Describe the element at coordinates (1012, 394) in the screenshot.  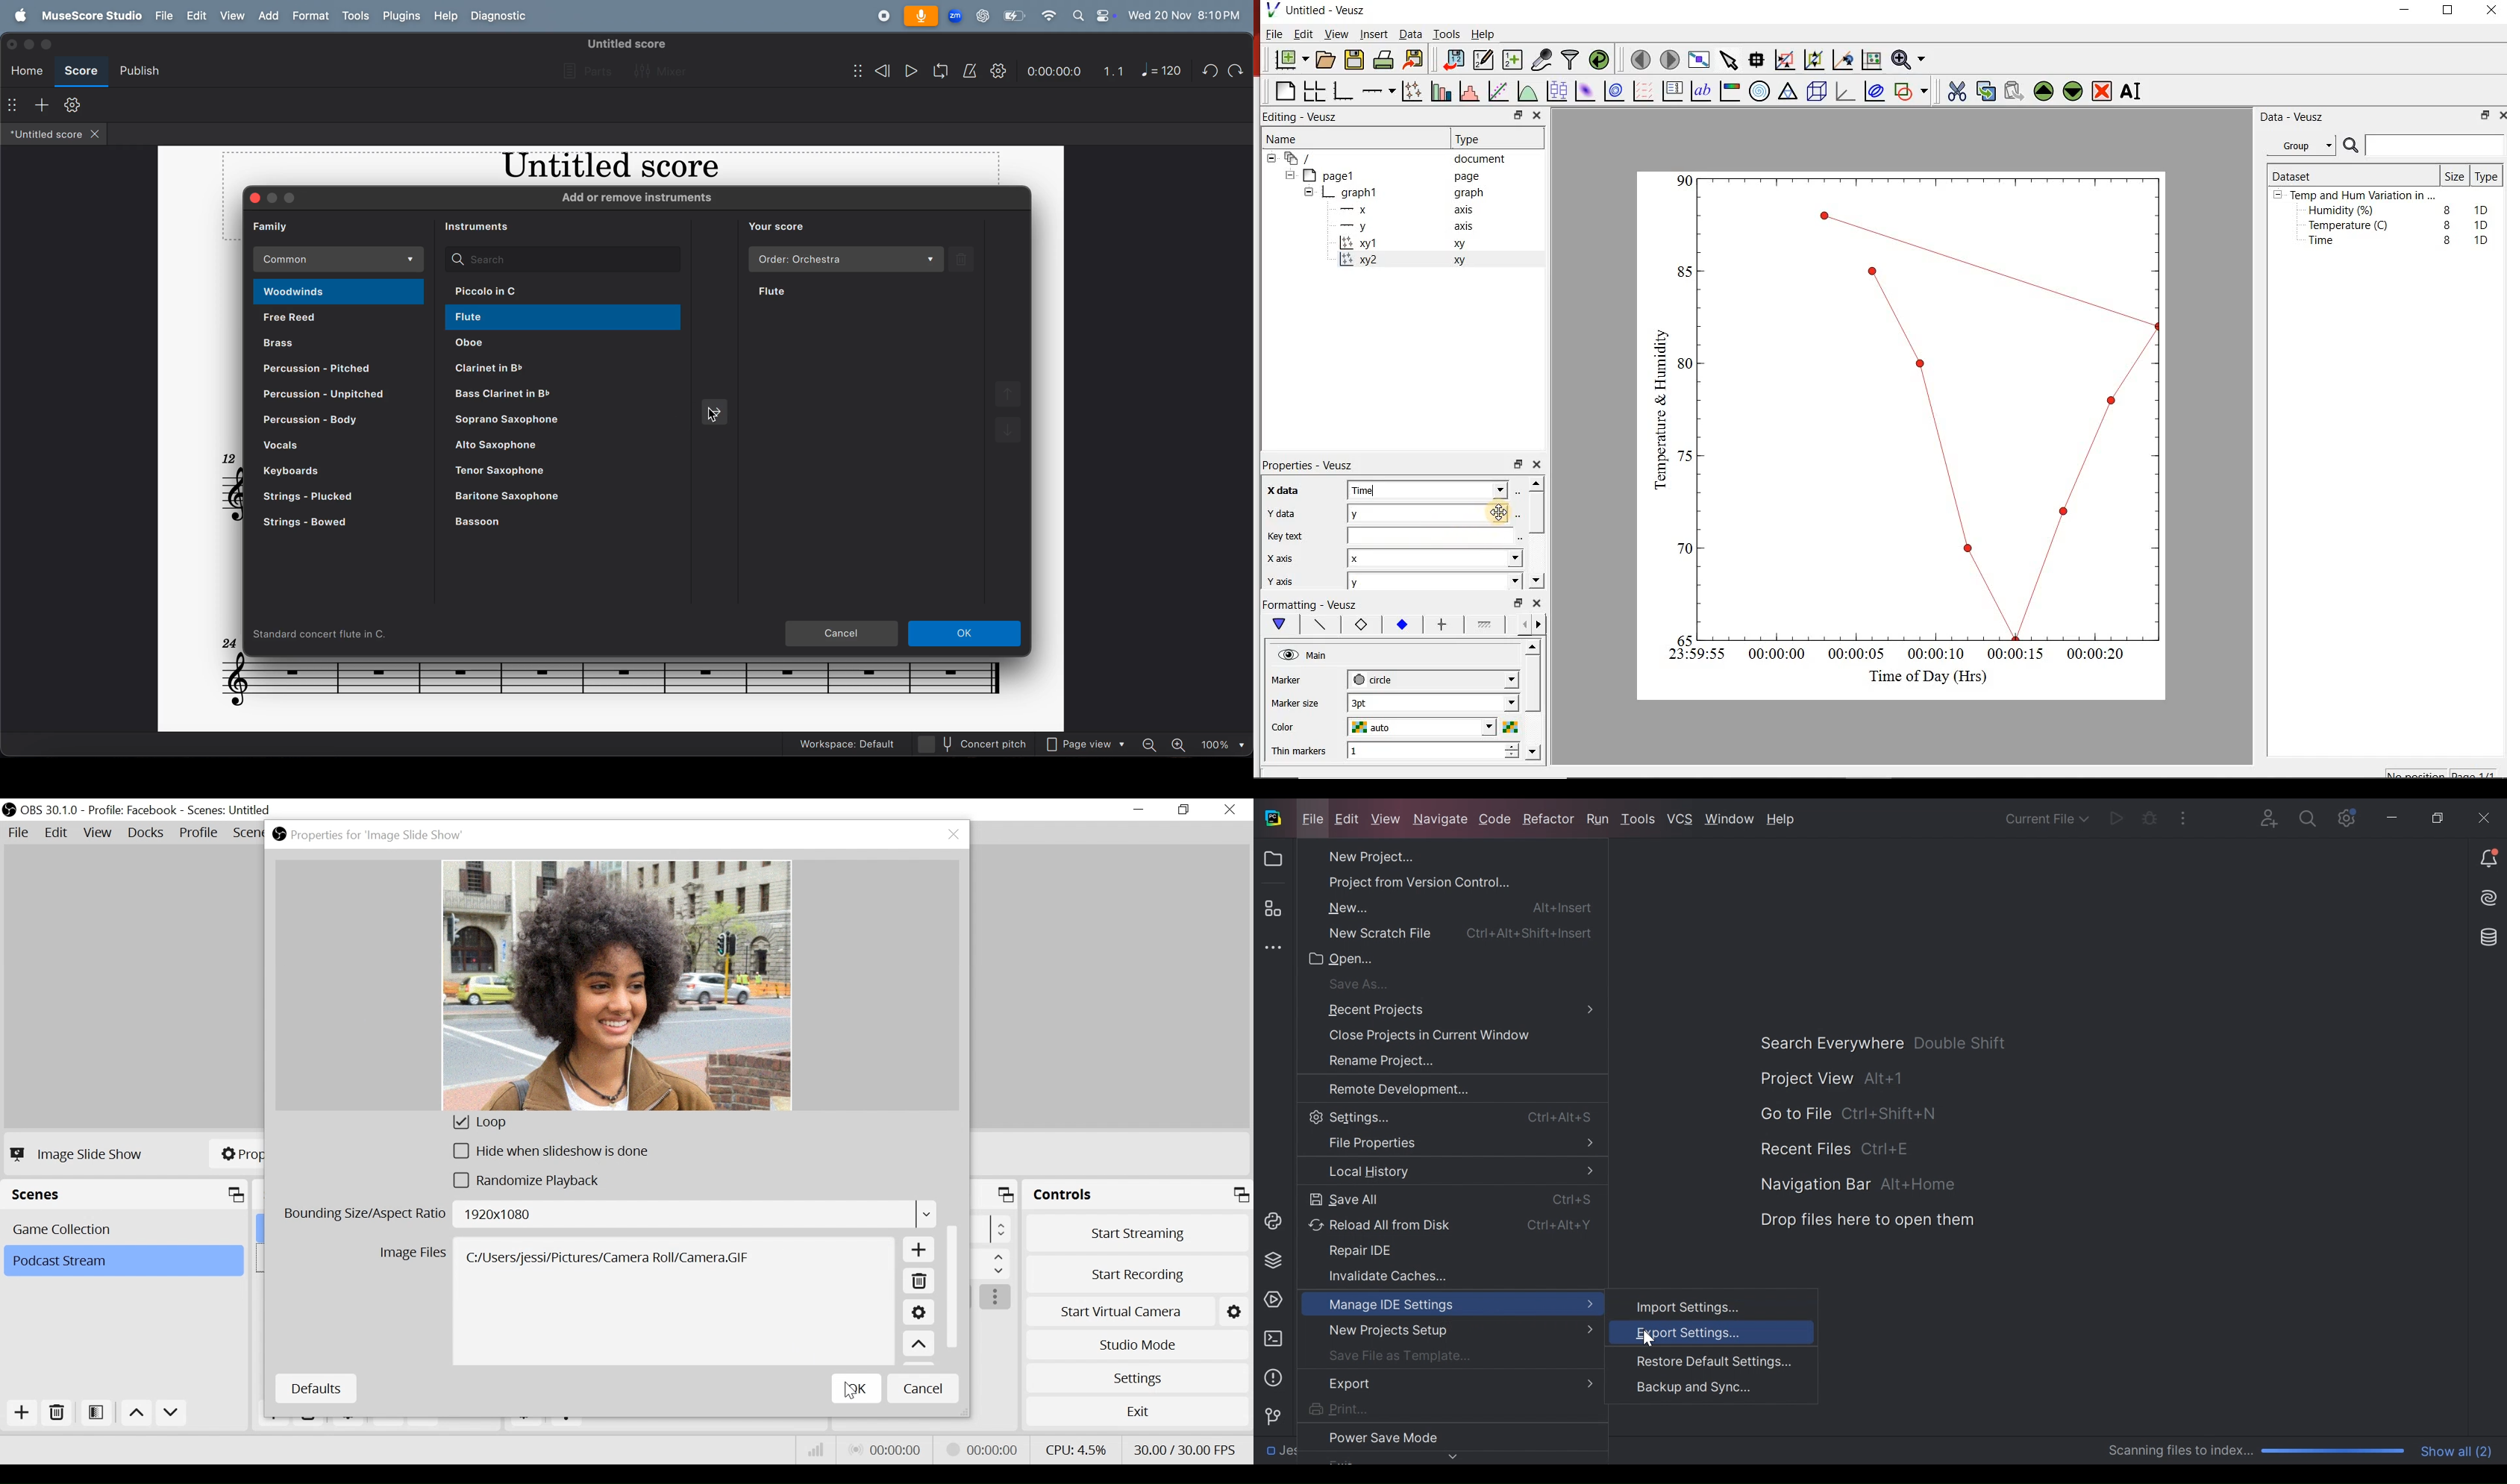
I see `move up` at that location.